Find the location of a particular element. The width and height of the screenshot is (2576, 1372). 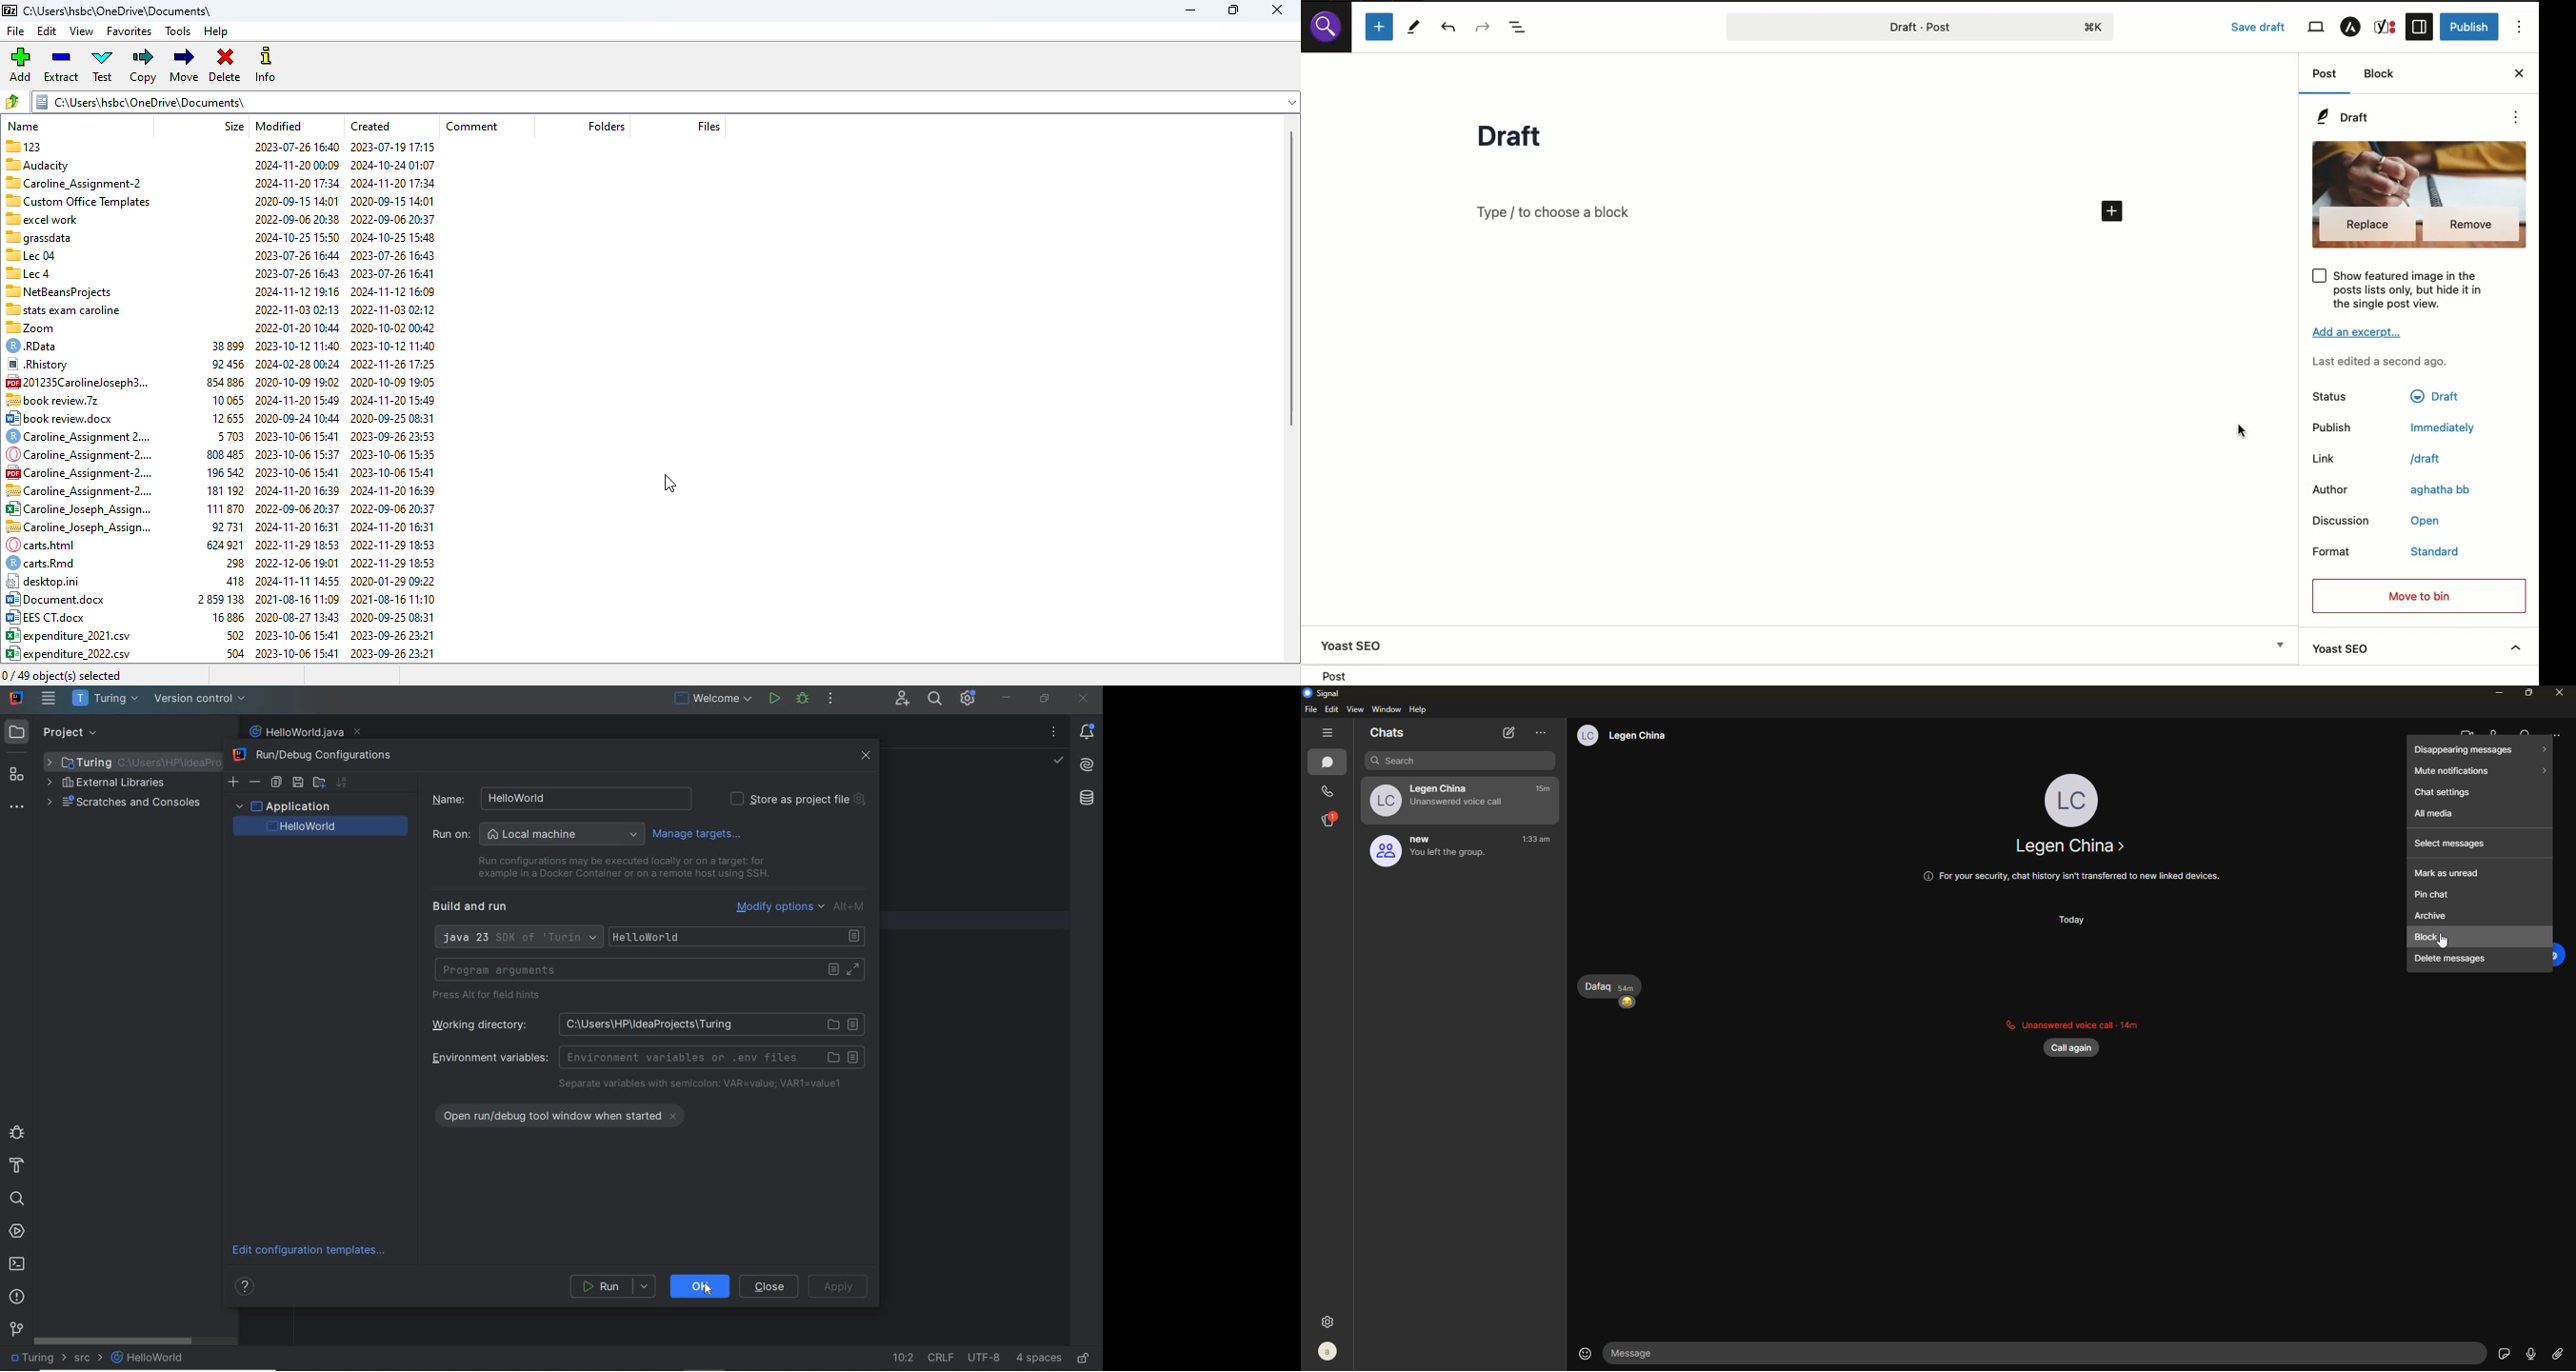

minimize is located at coordinates (2491, 693).